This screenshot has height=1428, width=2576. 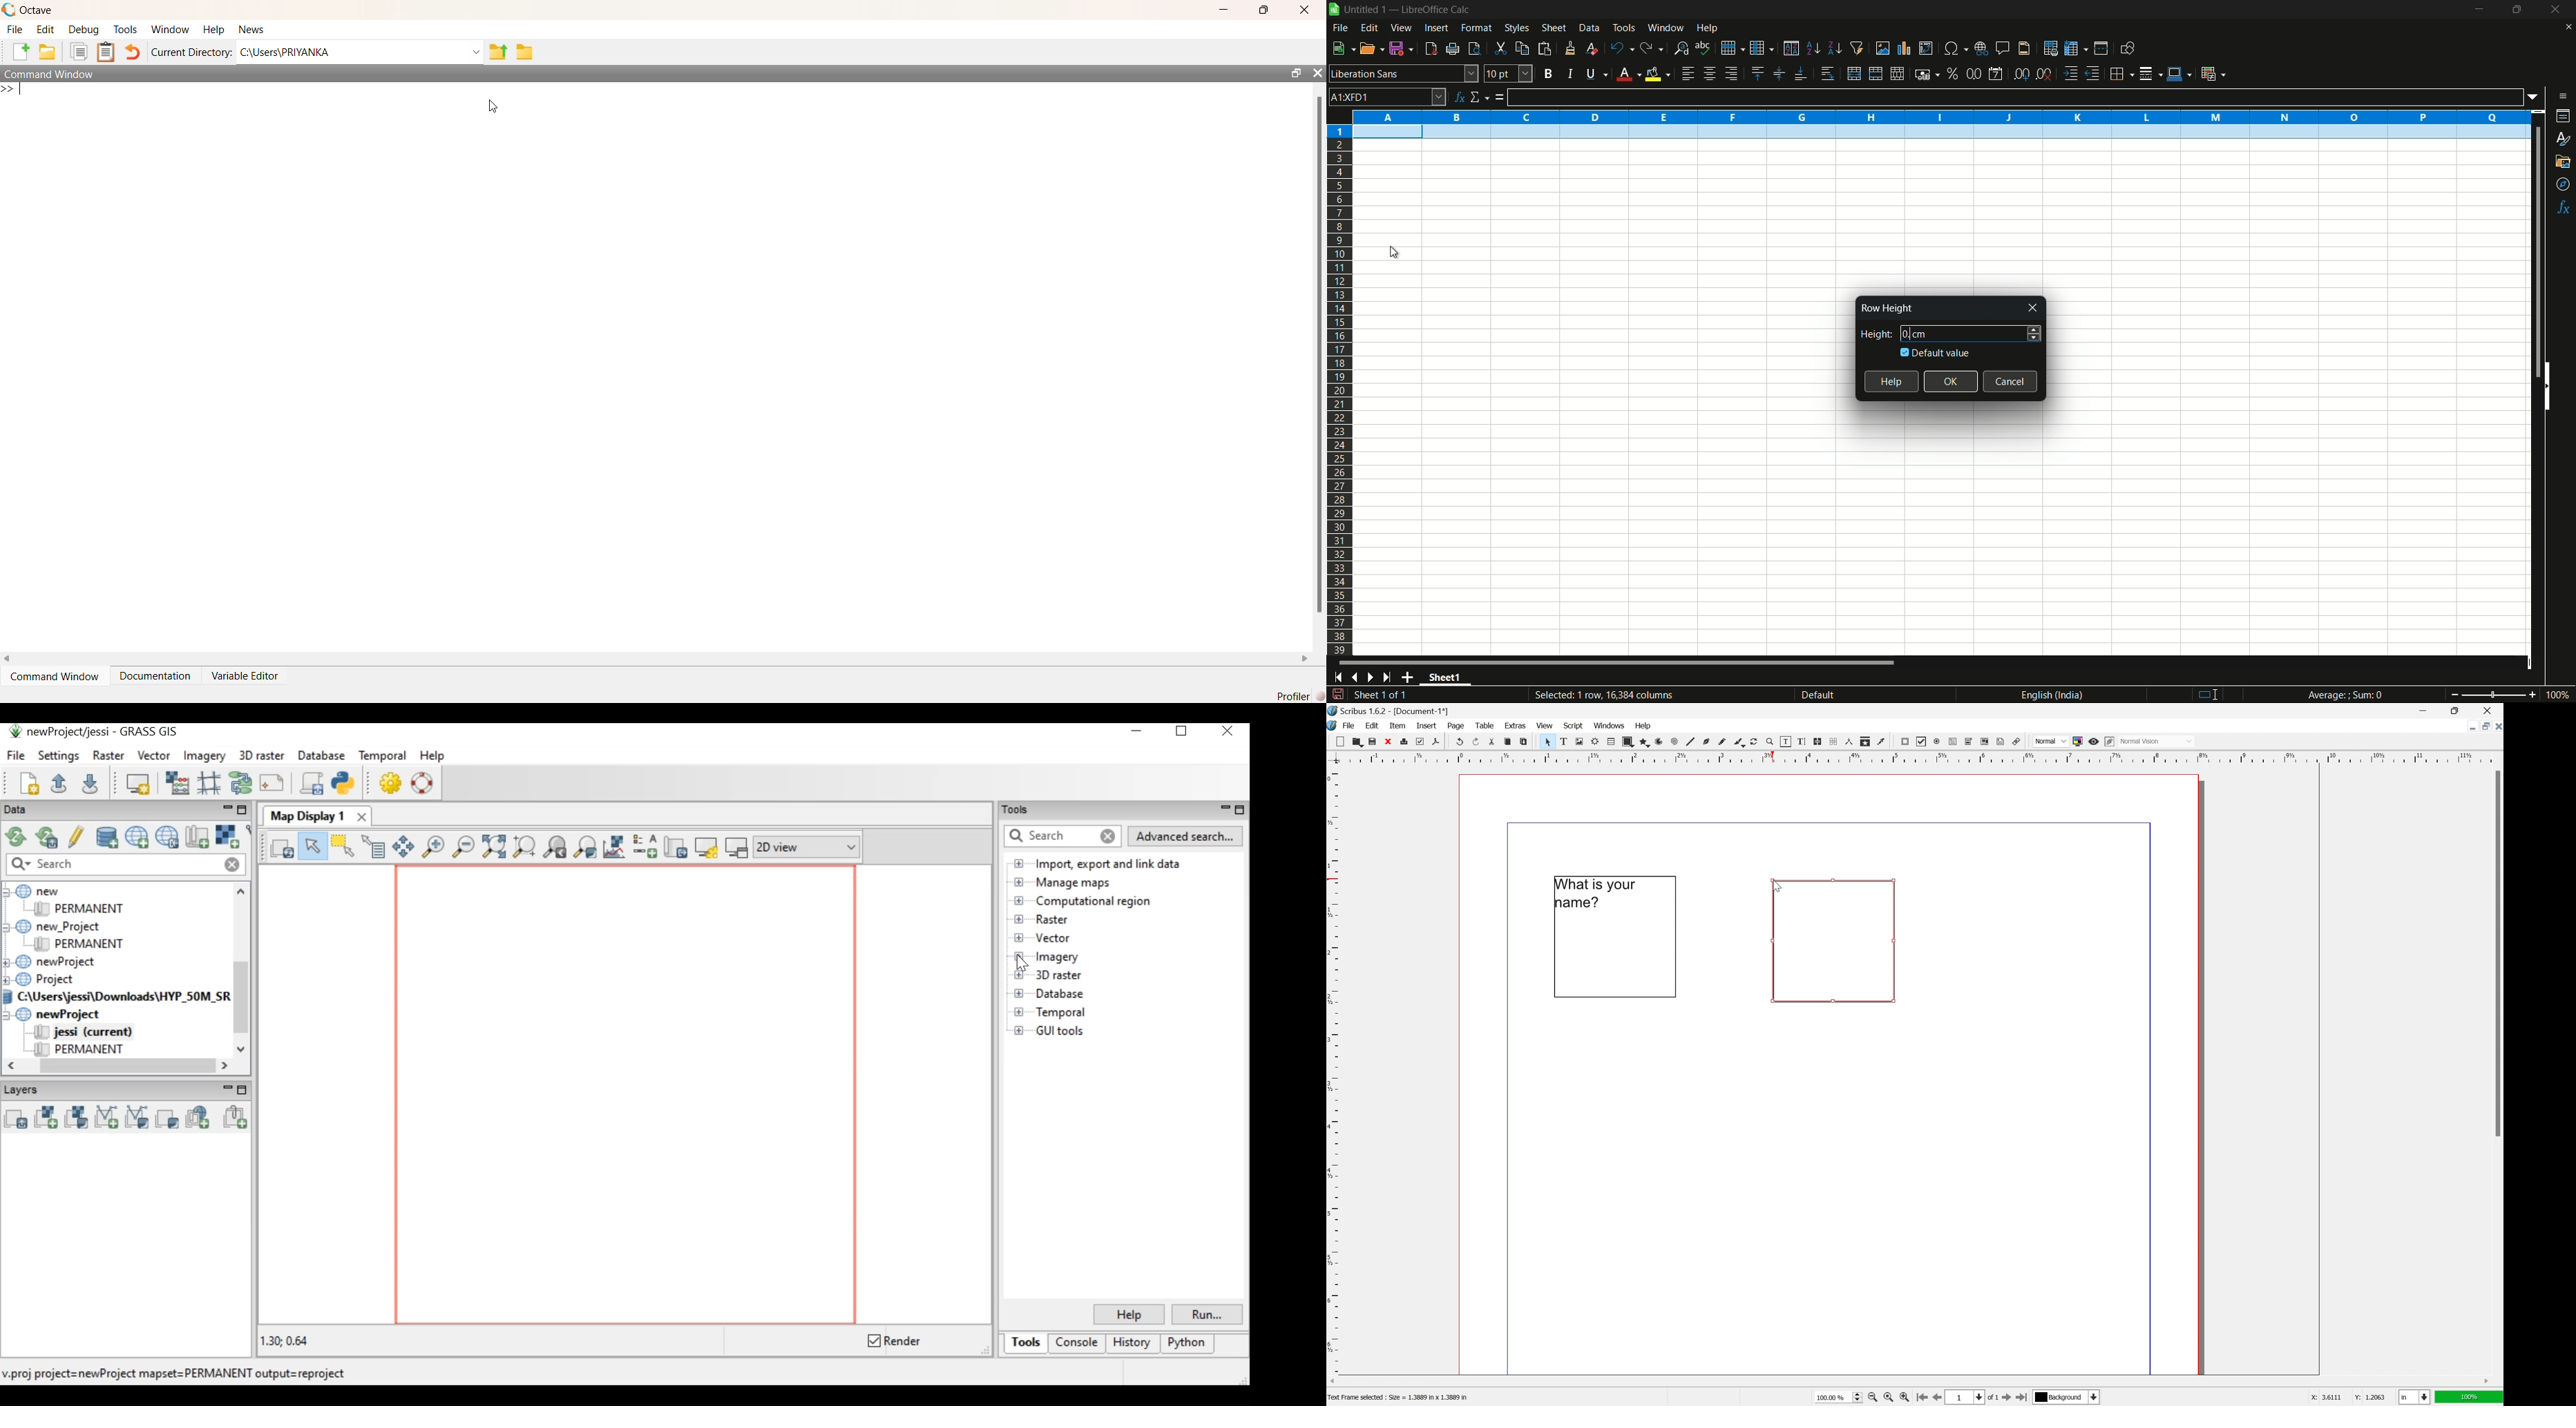 I want to click on default value, so click(x=1936, y=353).